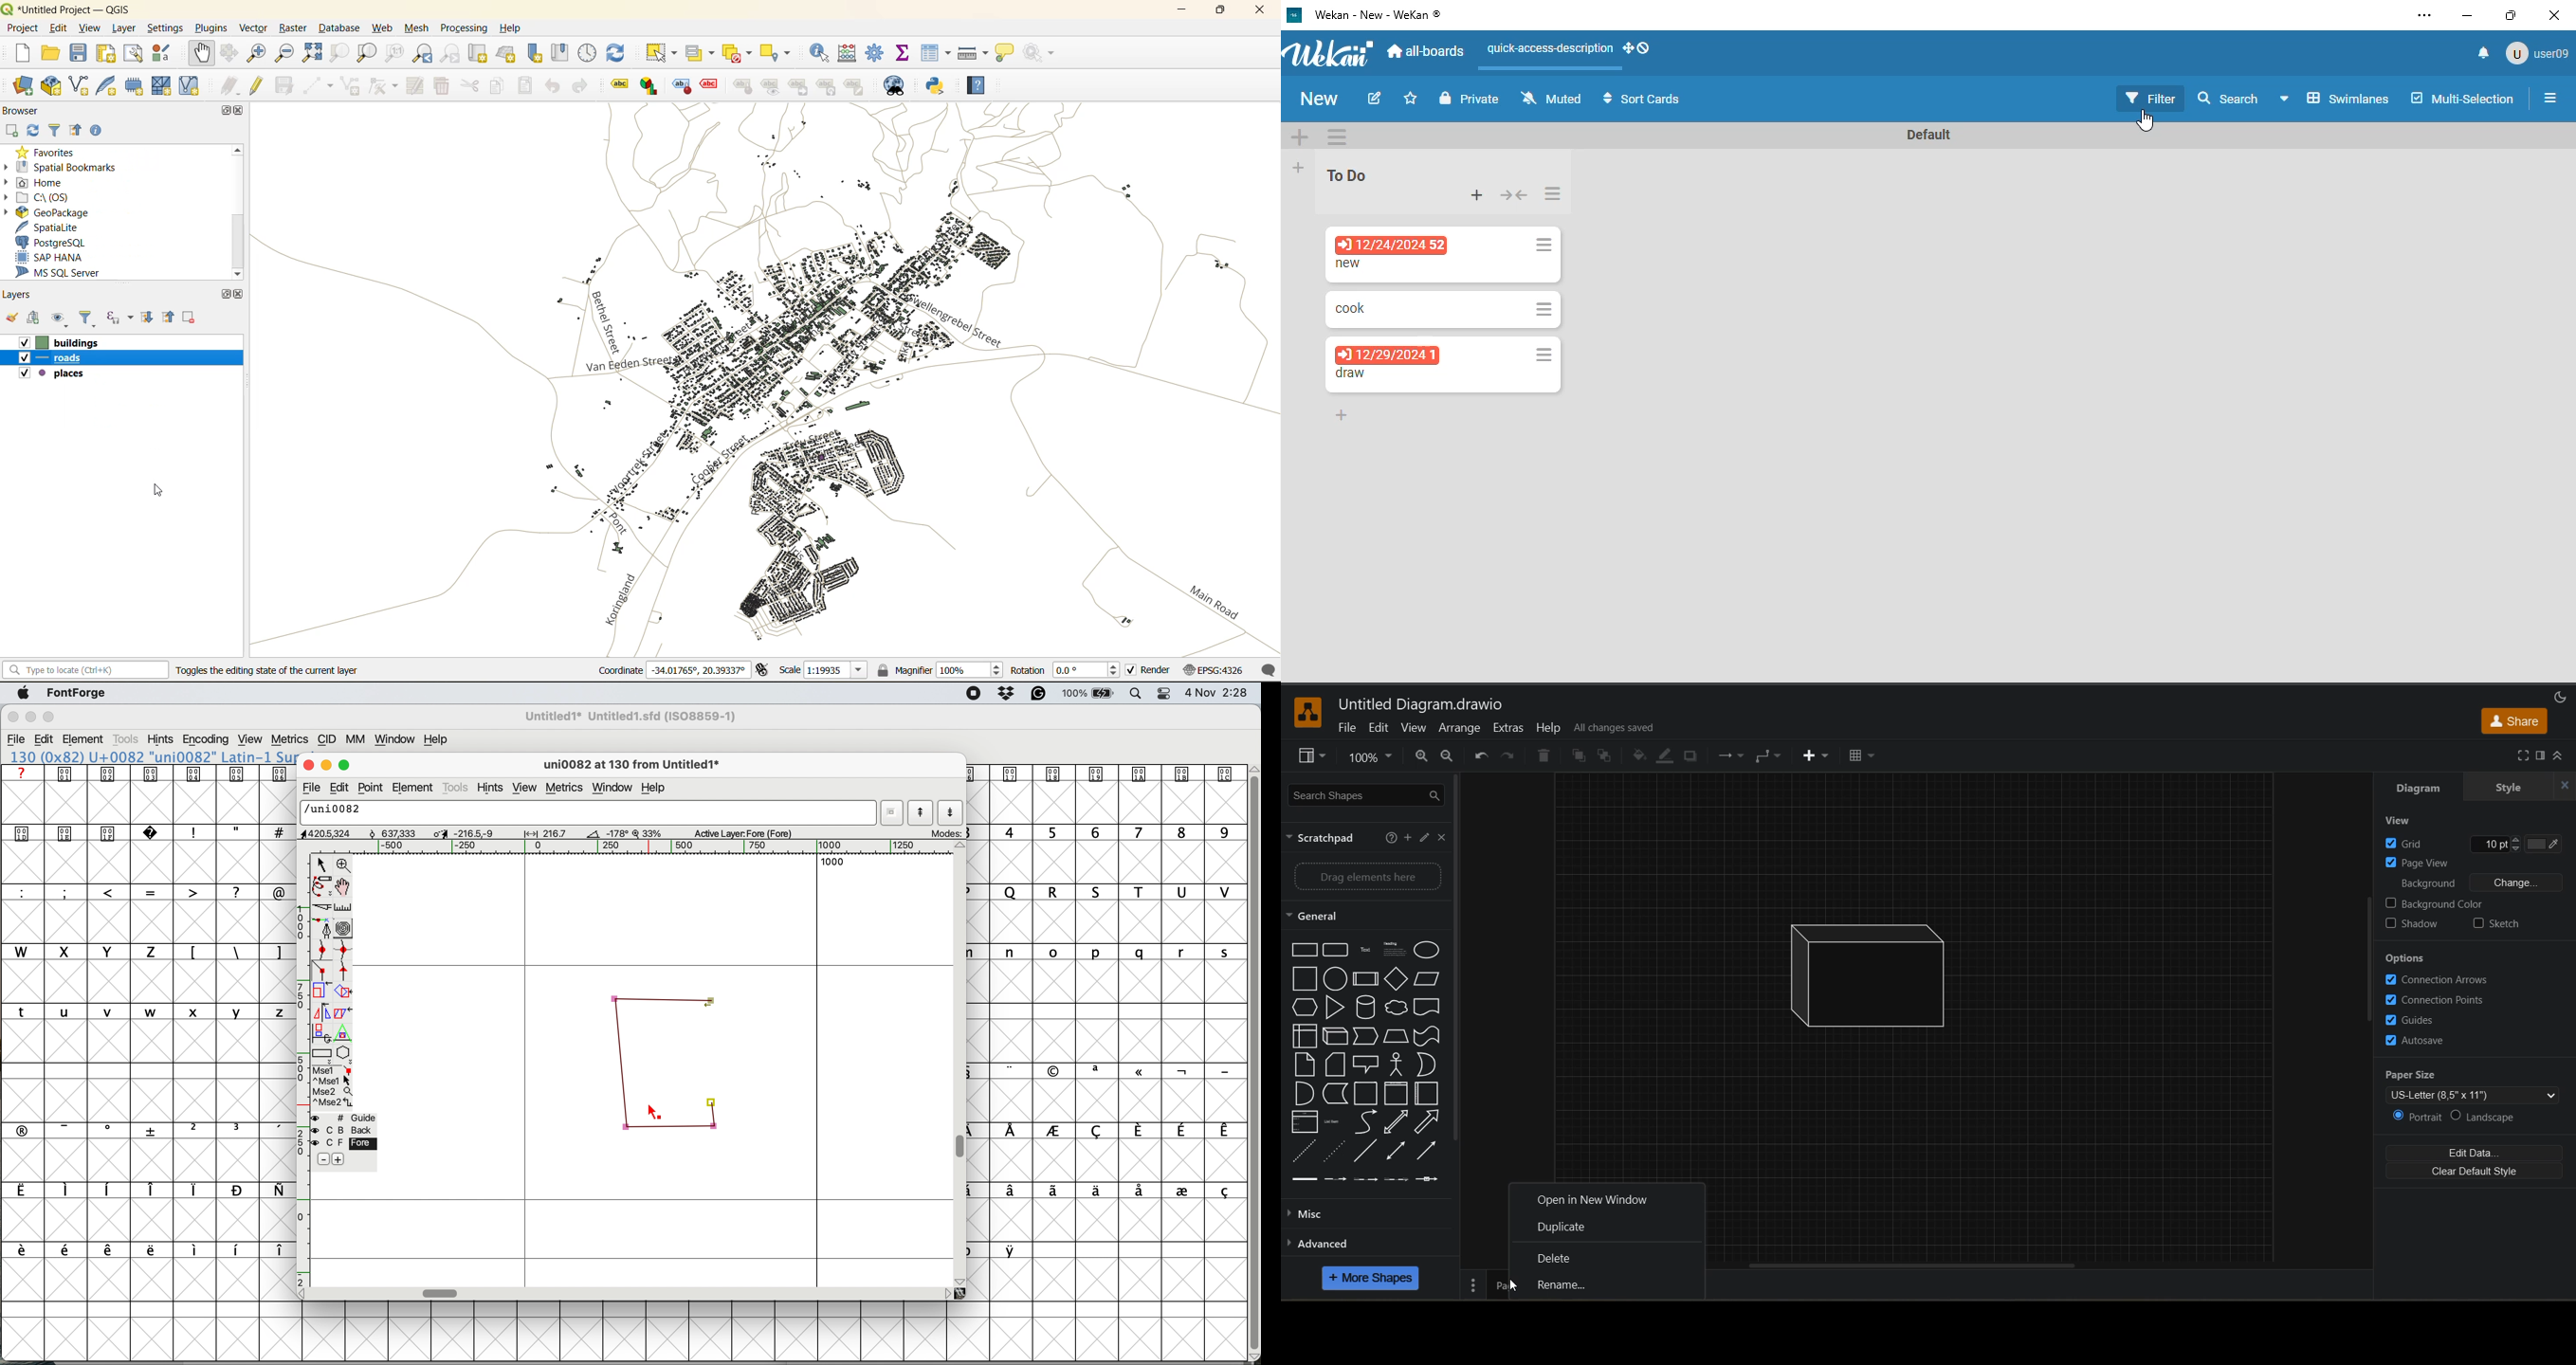 Image resolution: width=2576 pixels, height=1372 pixels. Describe the element at coordinates (494, 87) in the screenshot. I see `copy` at that location.